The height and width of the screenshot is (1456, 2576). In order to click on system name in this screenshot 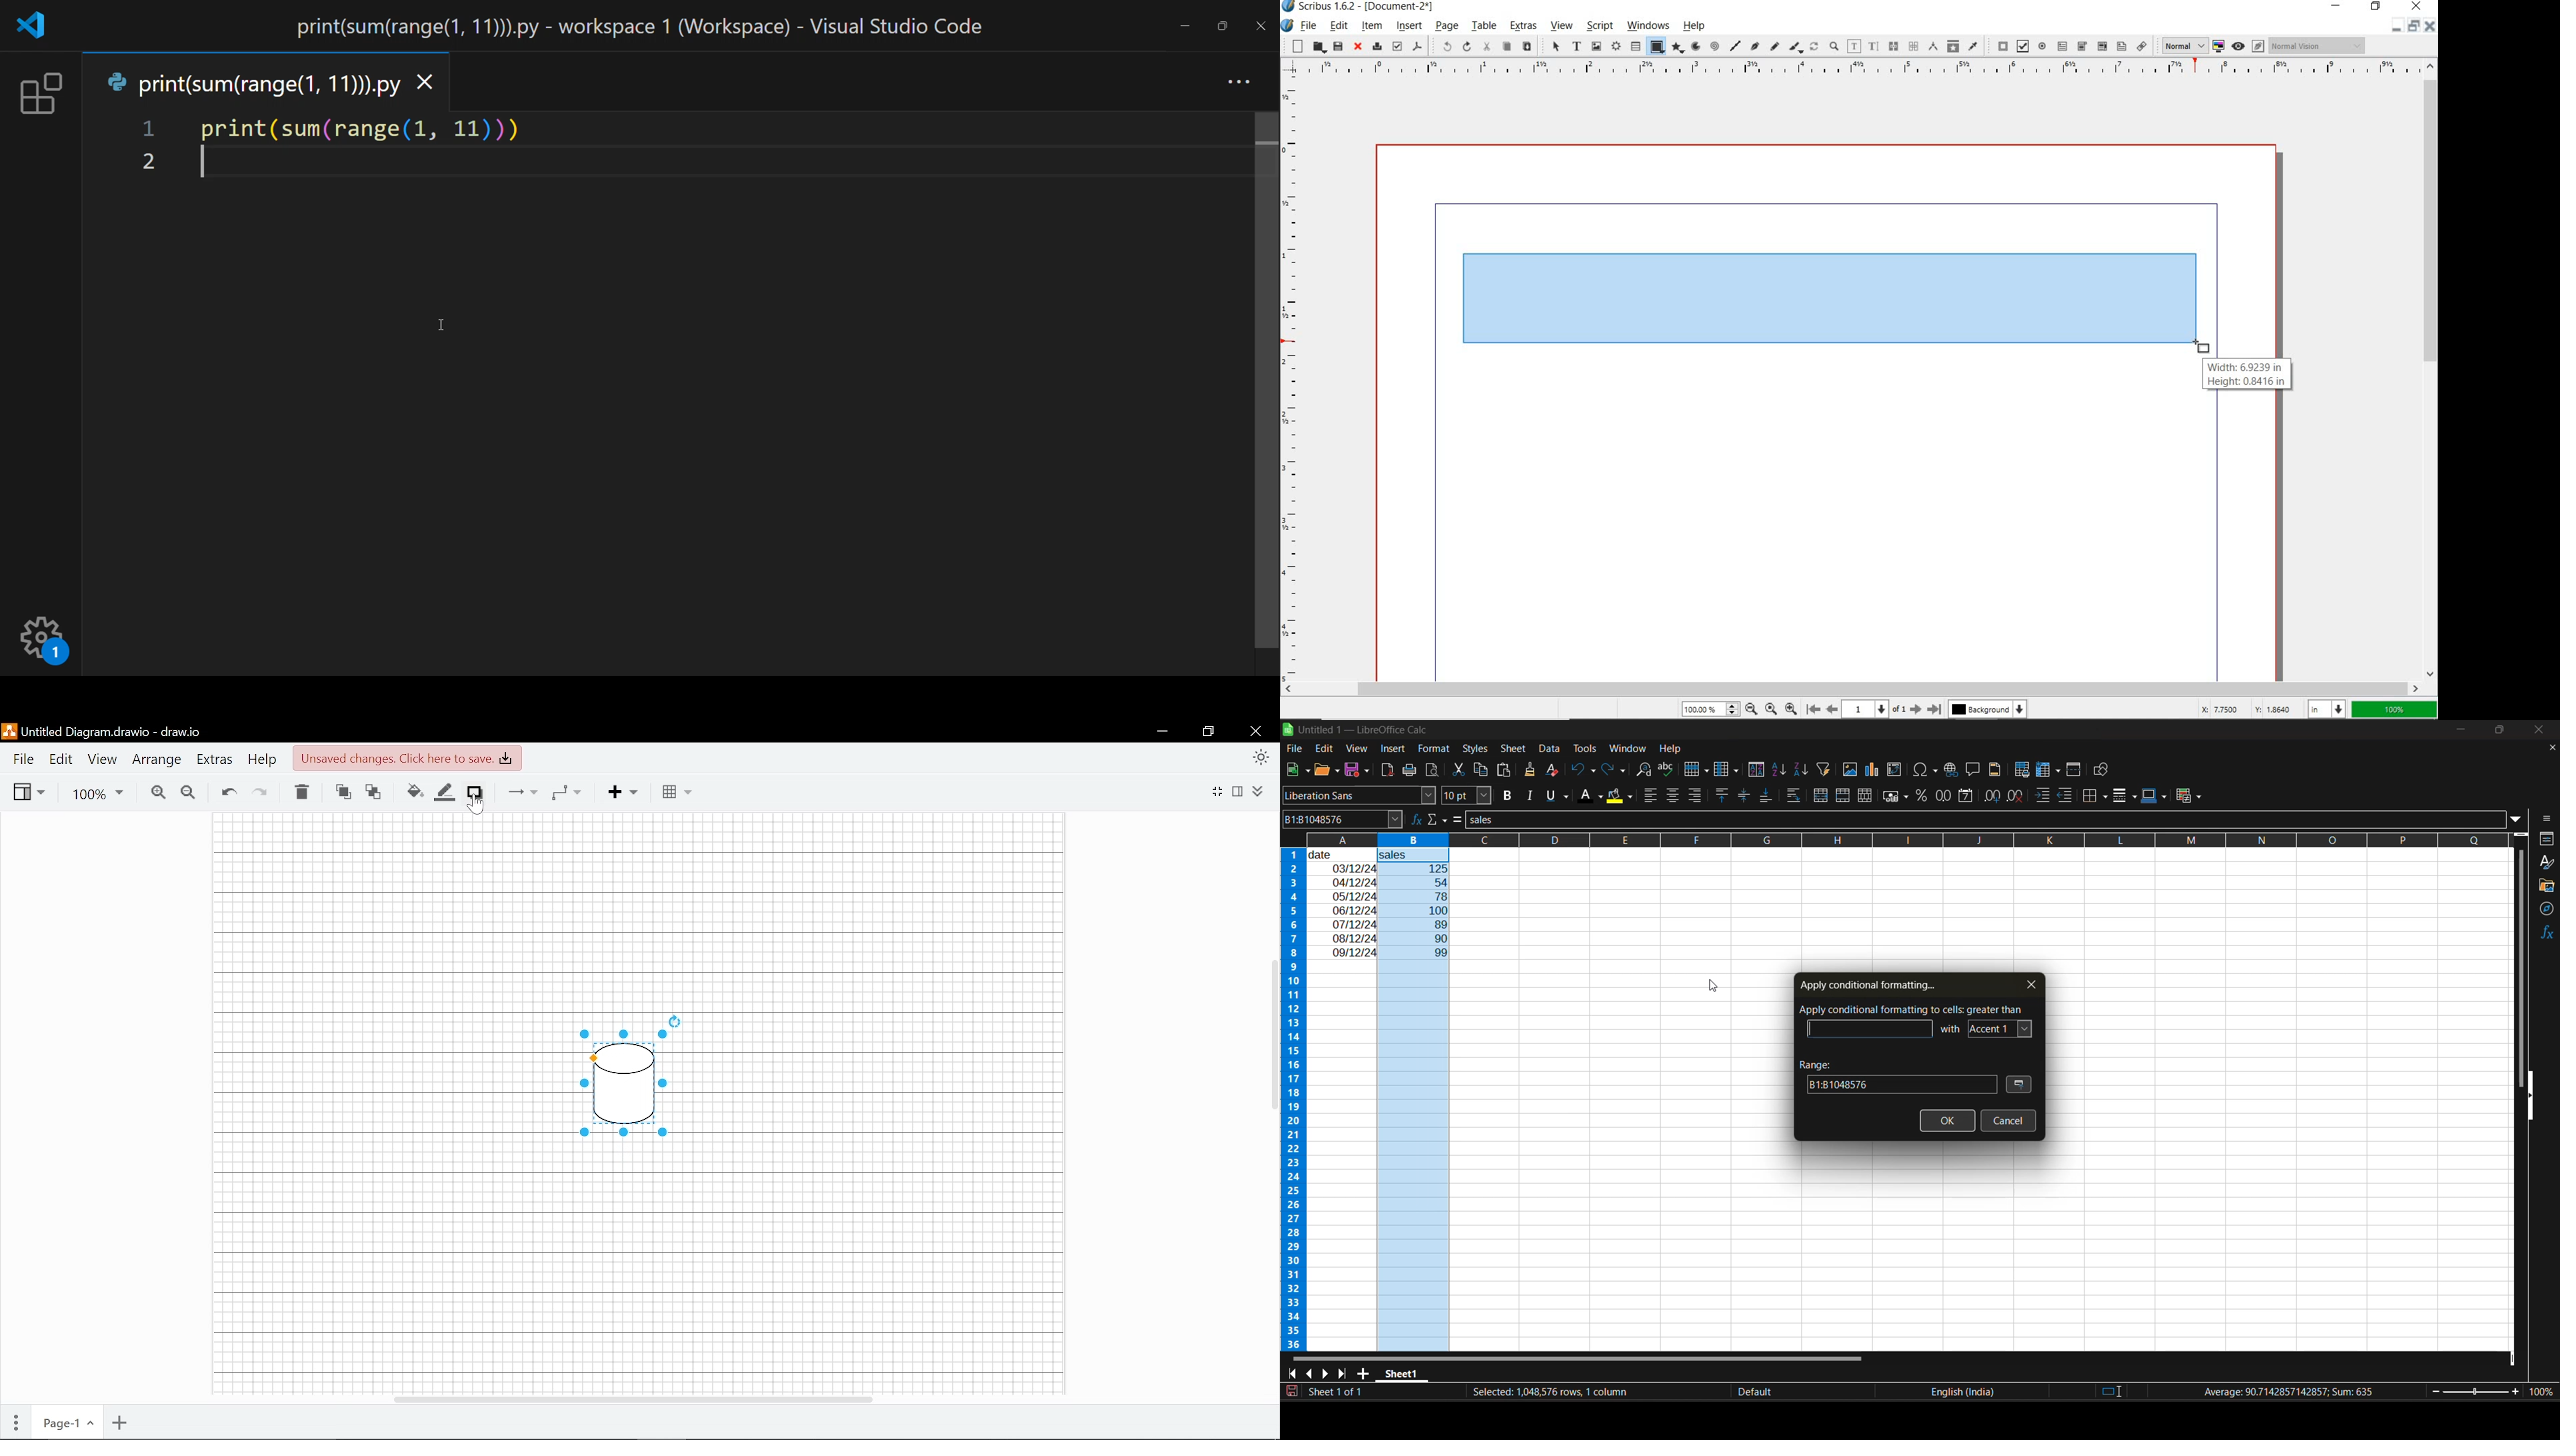, I will do `click(1359, 6)`.